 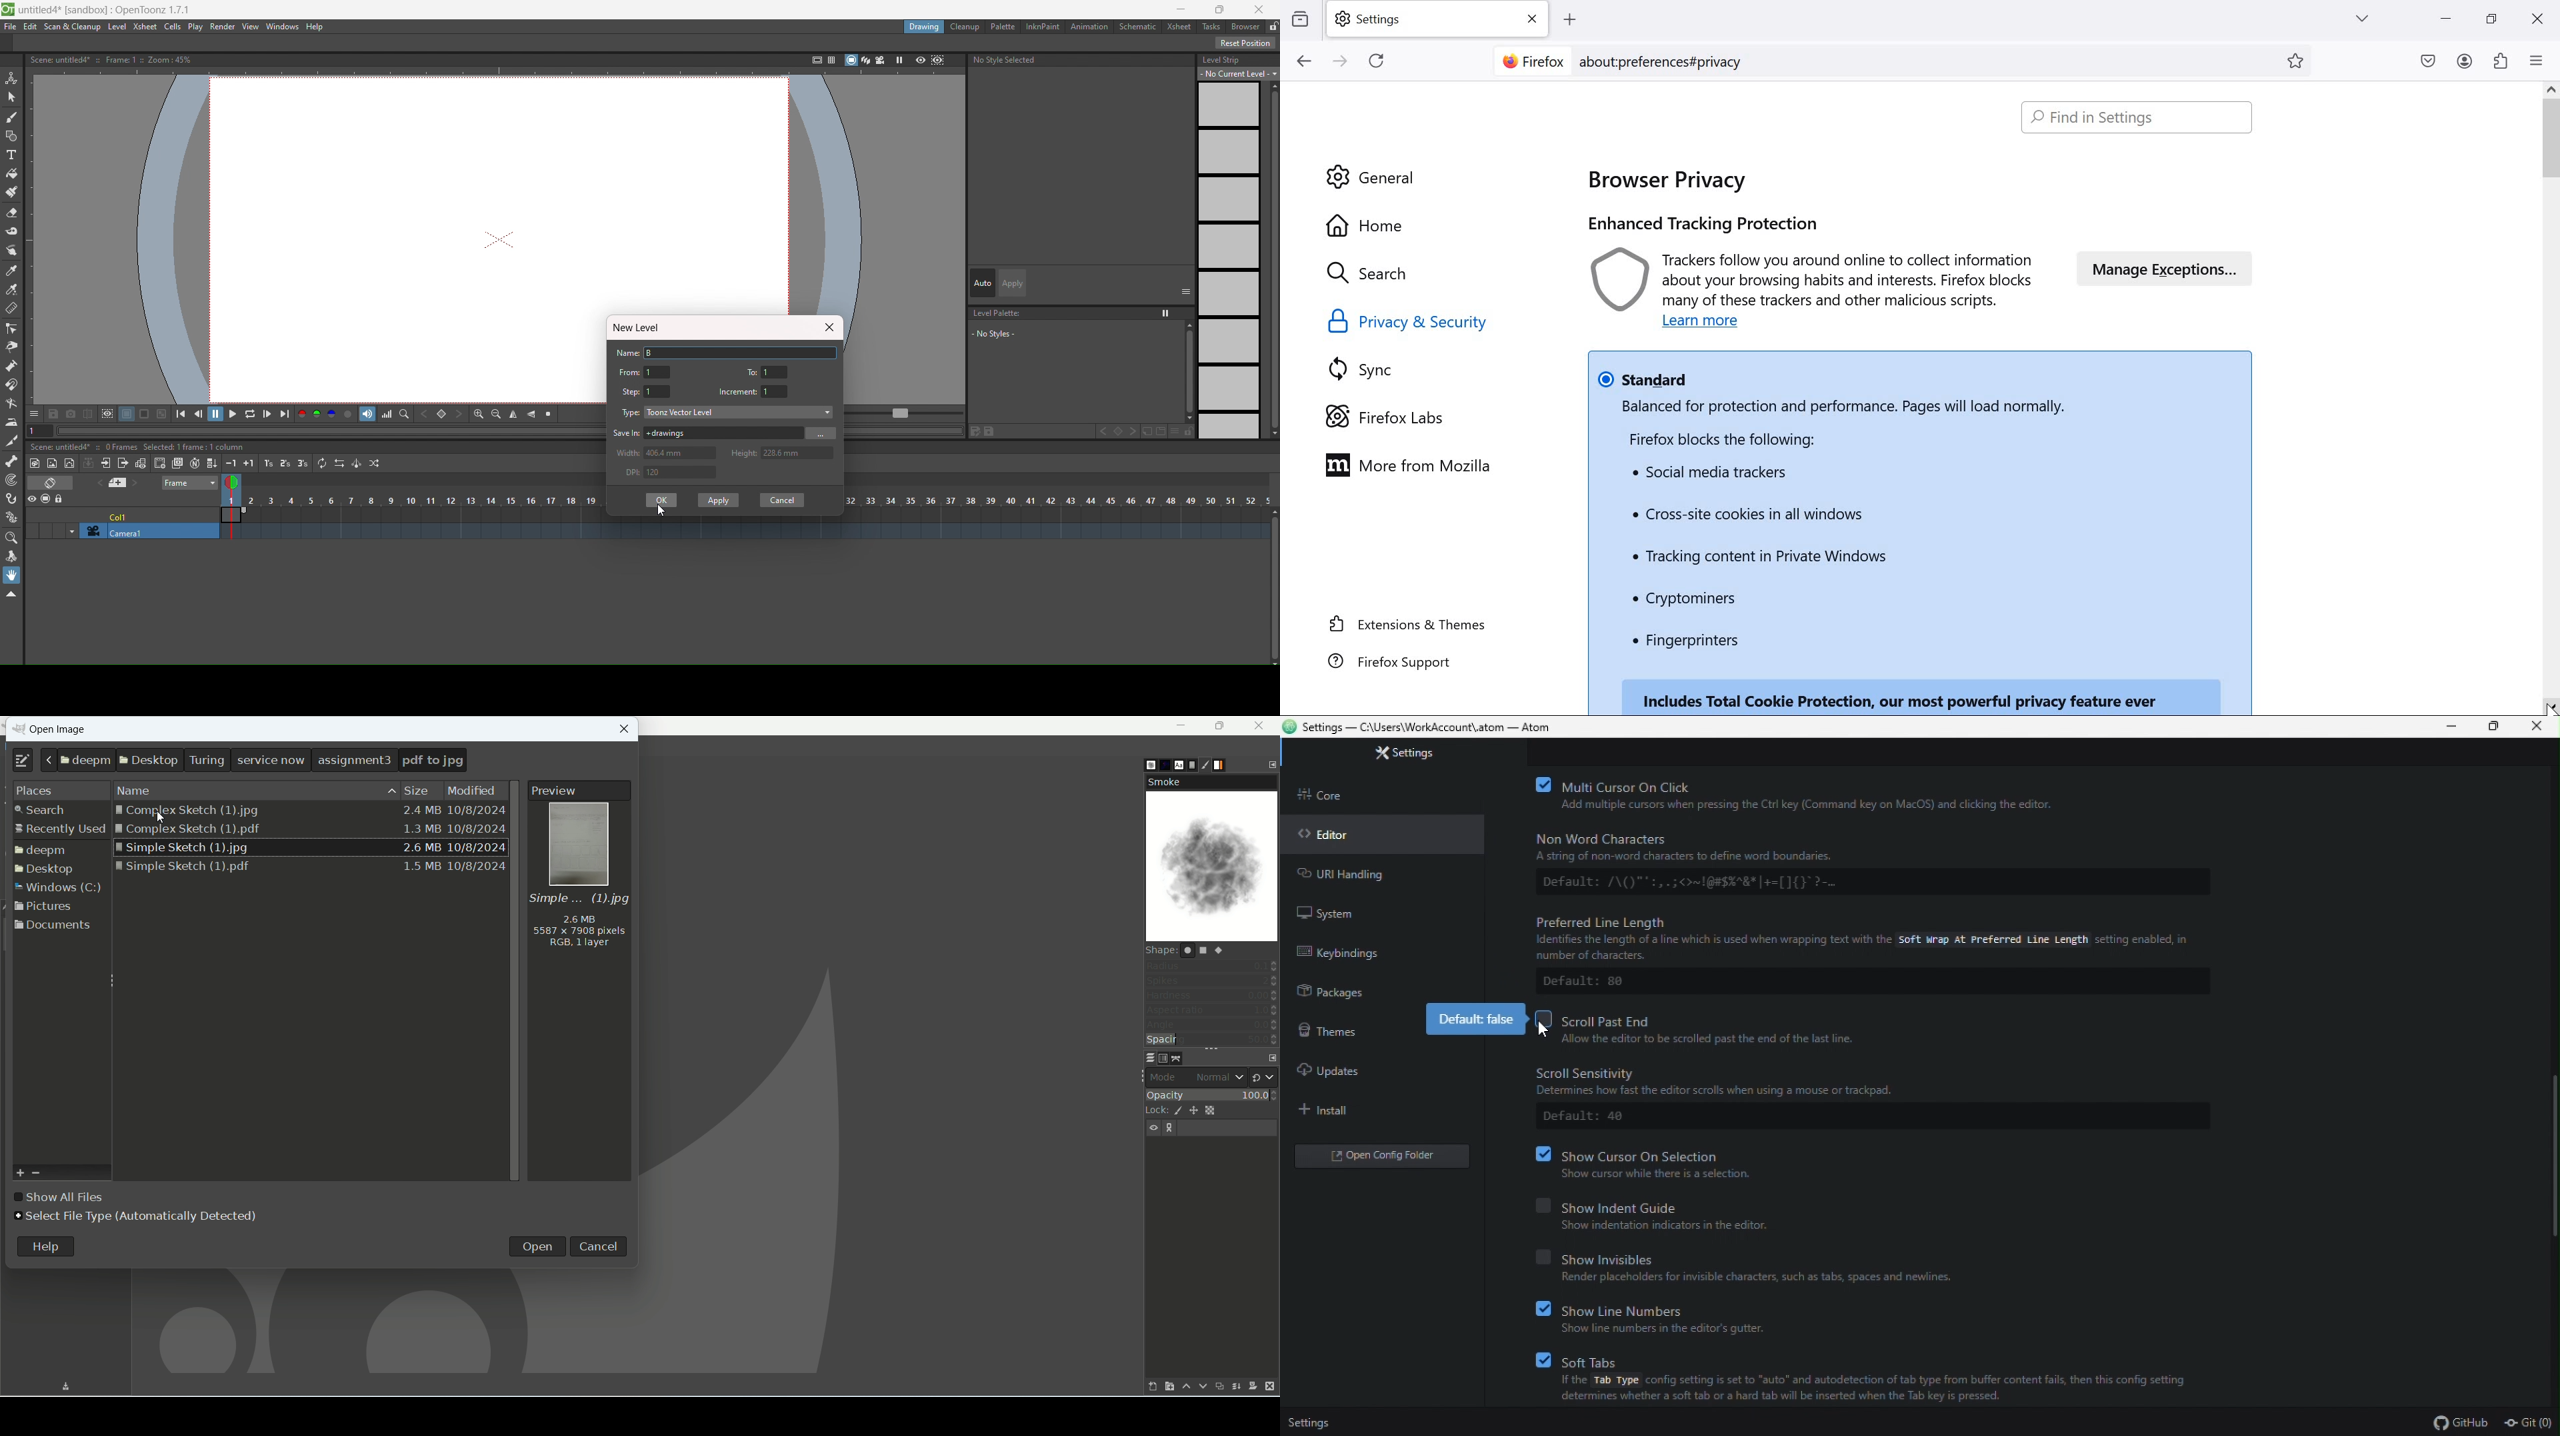 What do you see at coordinates (1173, 1129) in the screenshot?
I see `layer linking` at bounding box center [1173, 1129].